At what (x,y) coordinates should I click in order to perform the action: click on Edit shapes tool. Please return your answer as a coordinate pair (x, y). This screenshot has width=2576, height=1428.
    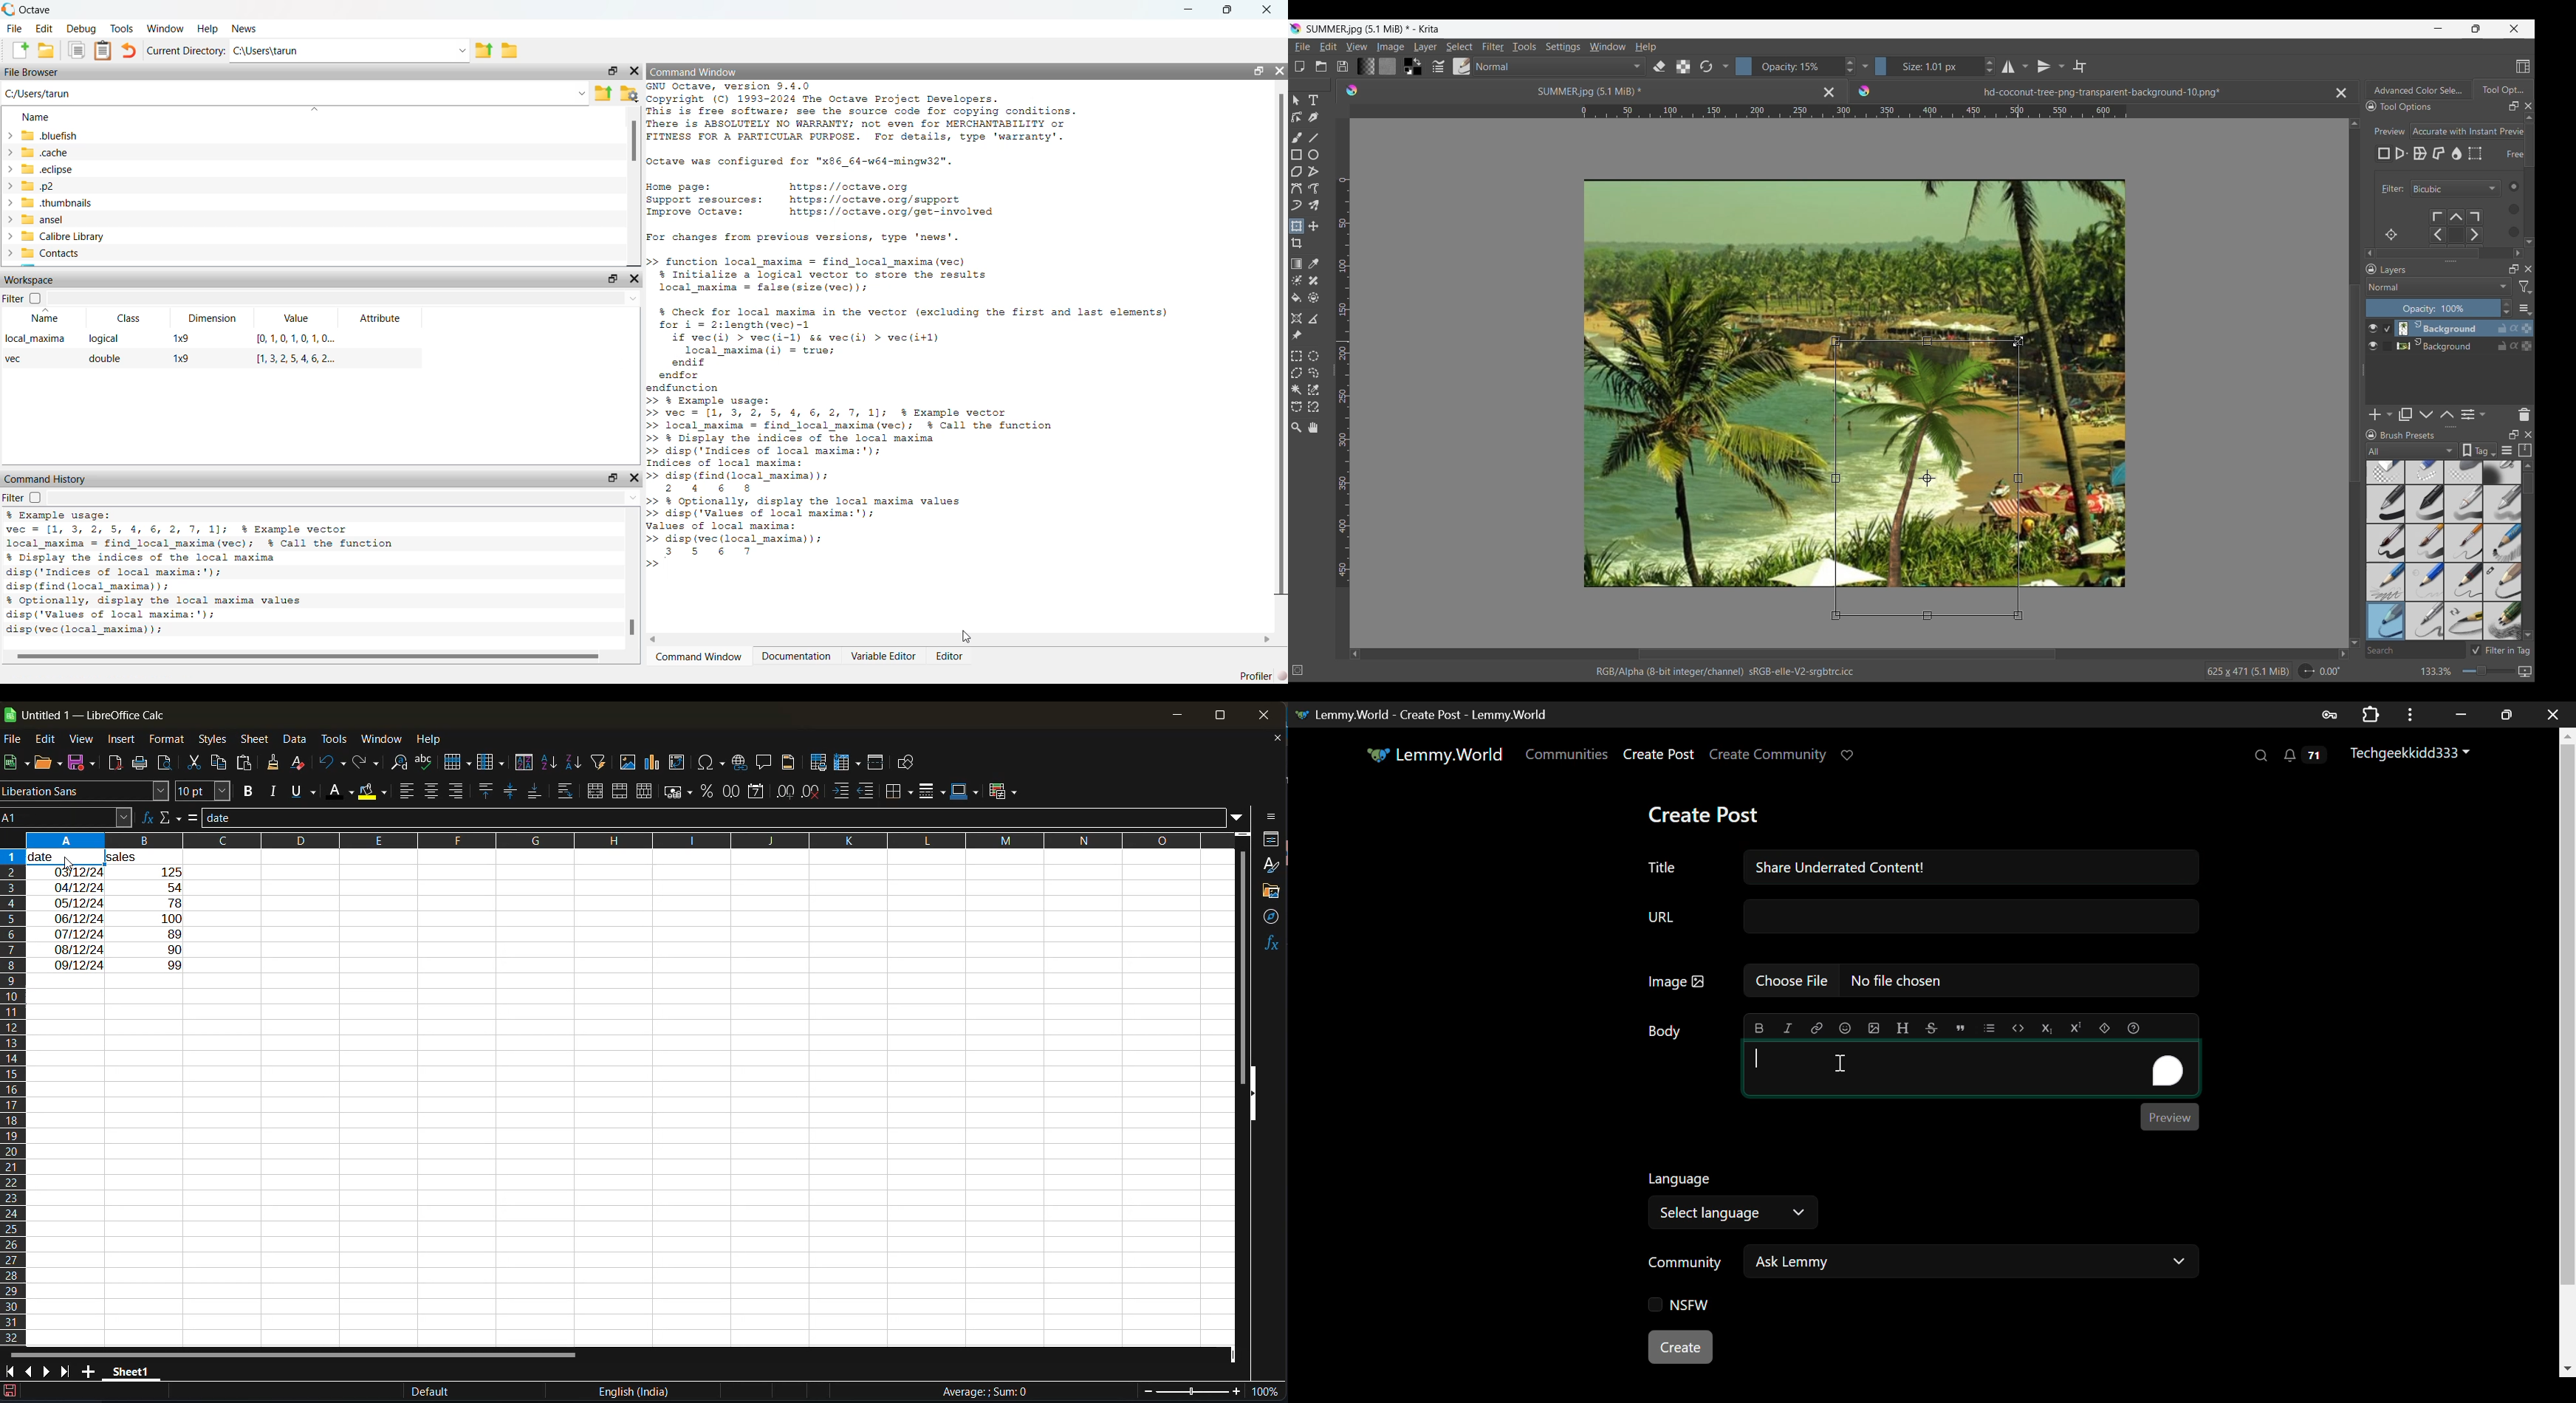
    Looking at the image, I should click on (1296, 117).